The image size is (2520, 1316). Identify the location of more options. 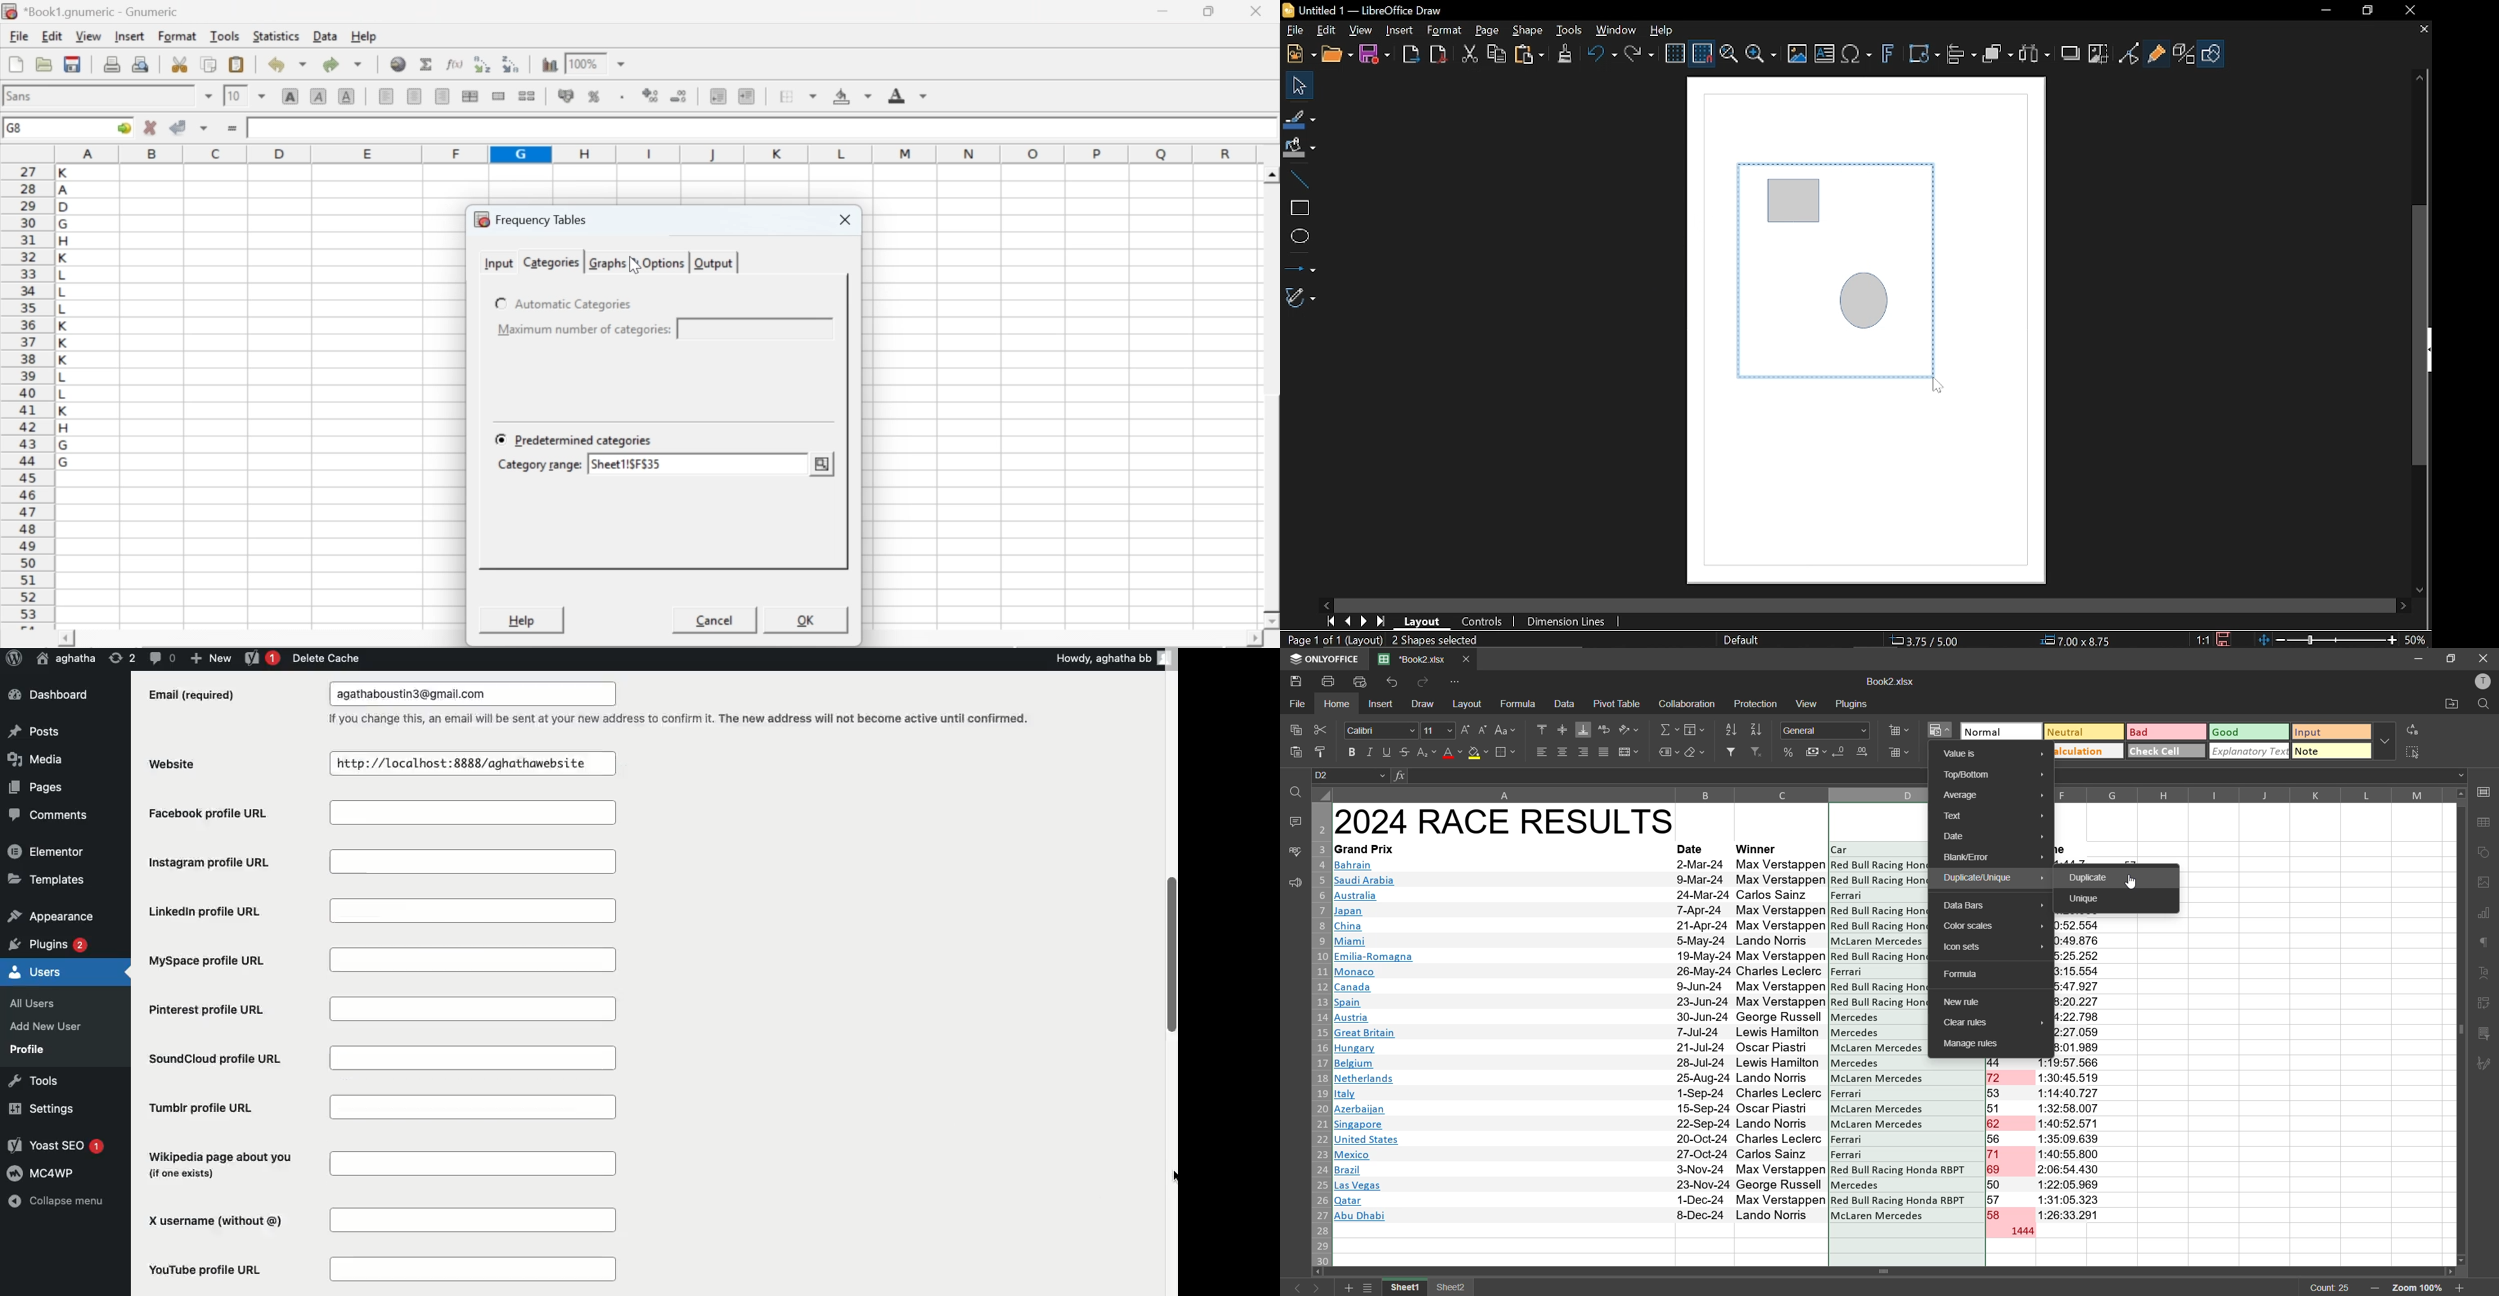
(2385, 740).